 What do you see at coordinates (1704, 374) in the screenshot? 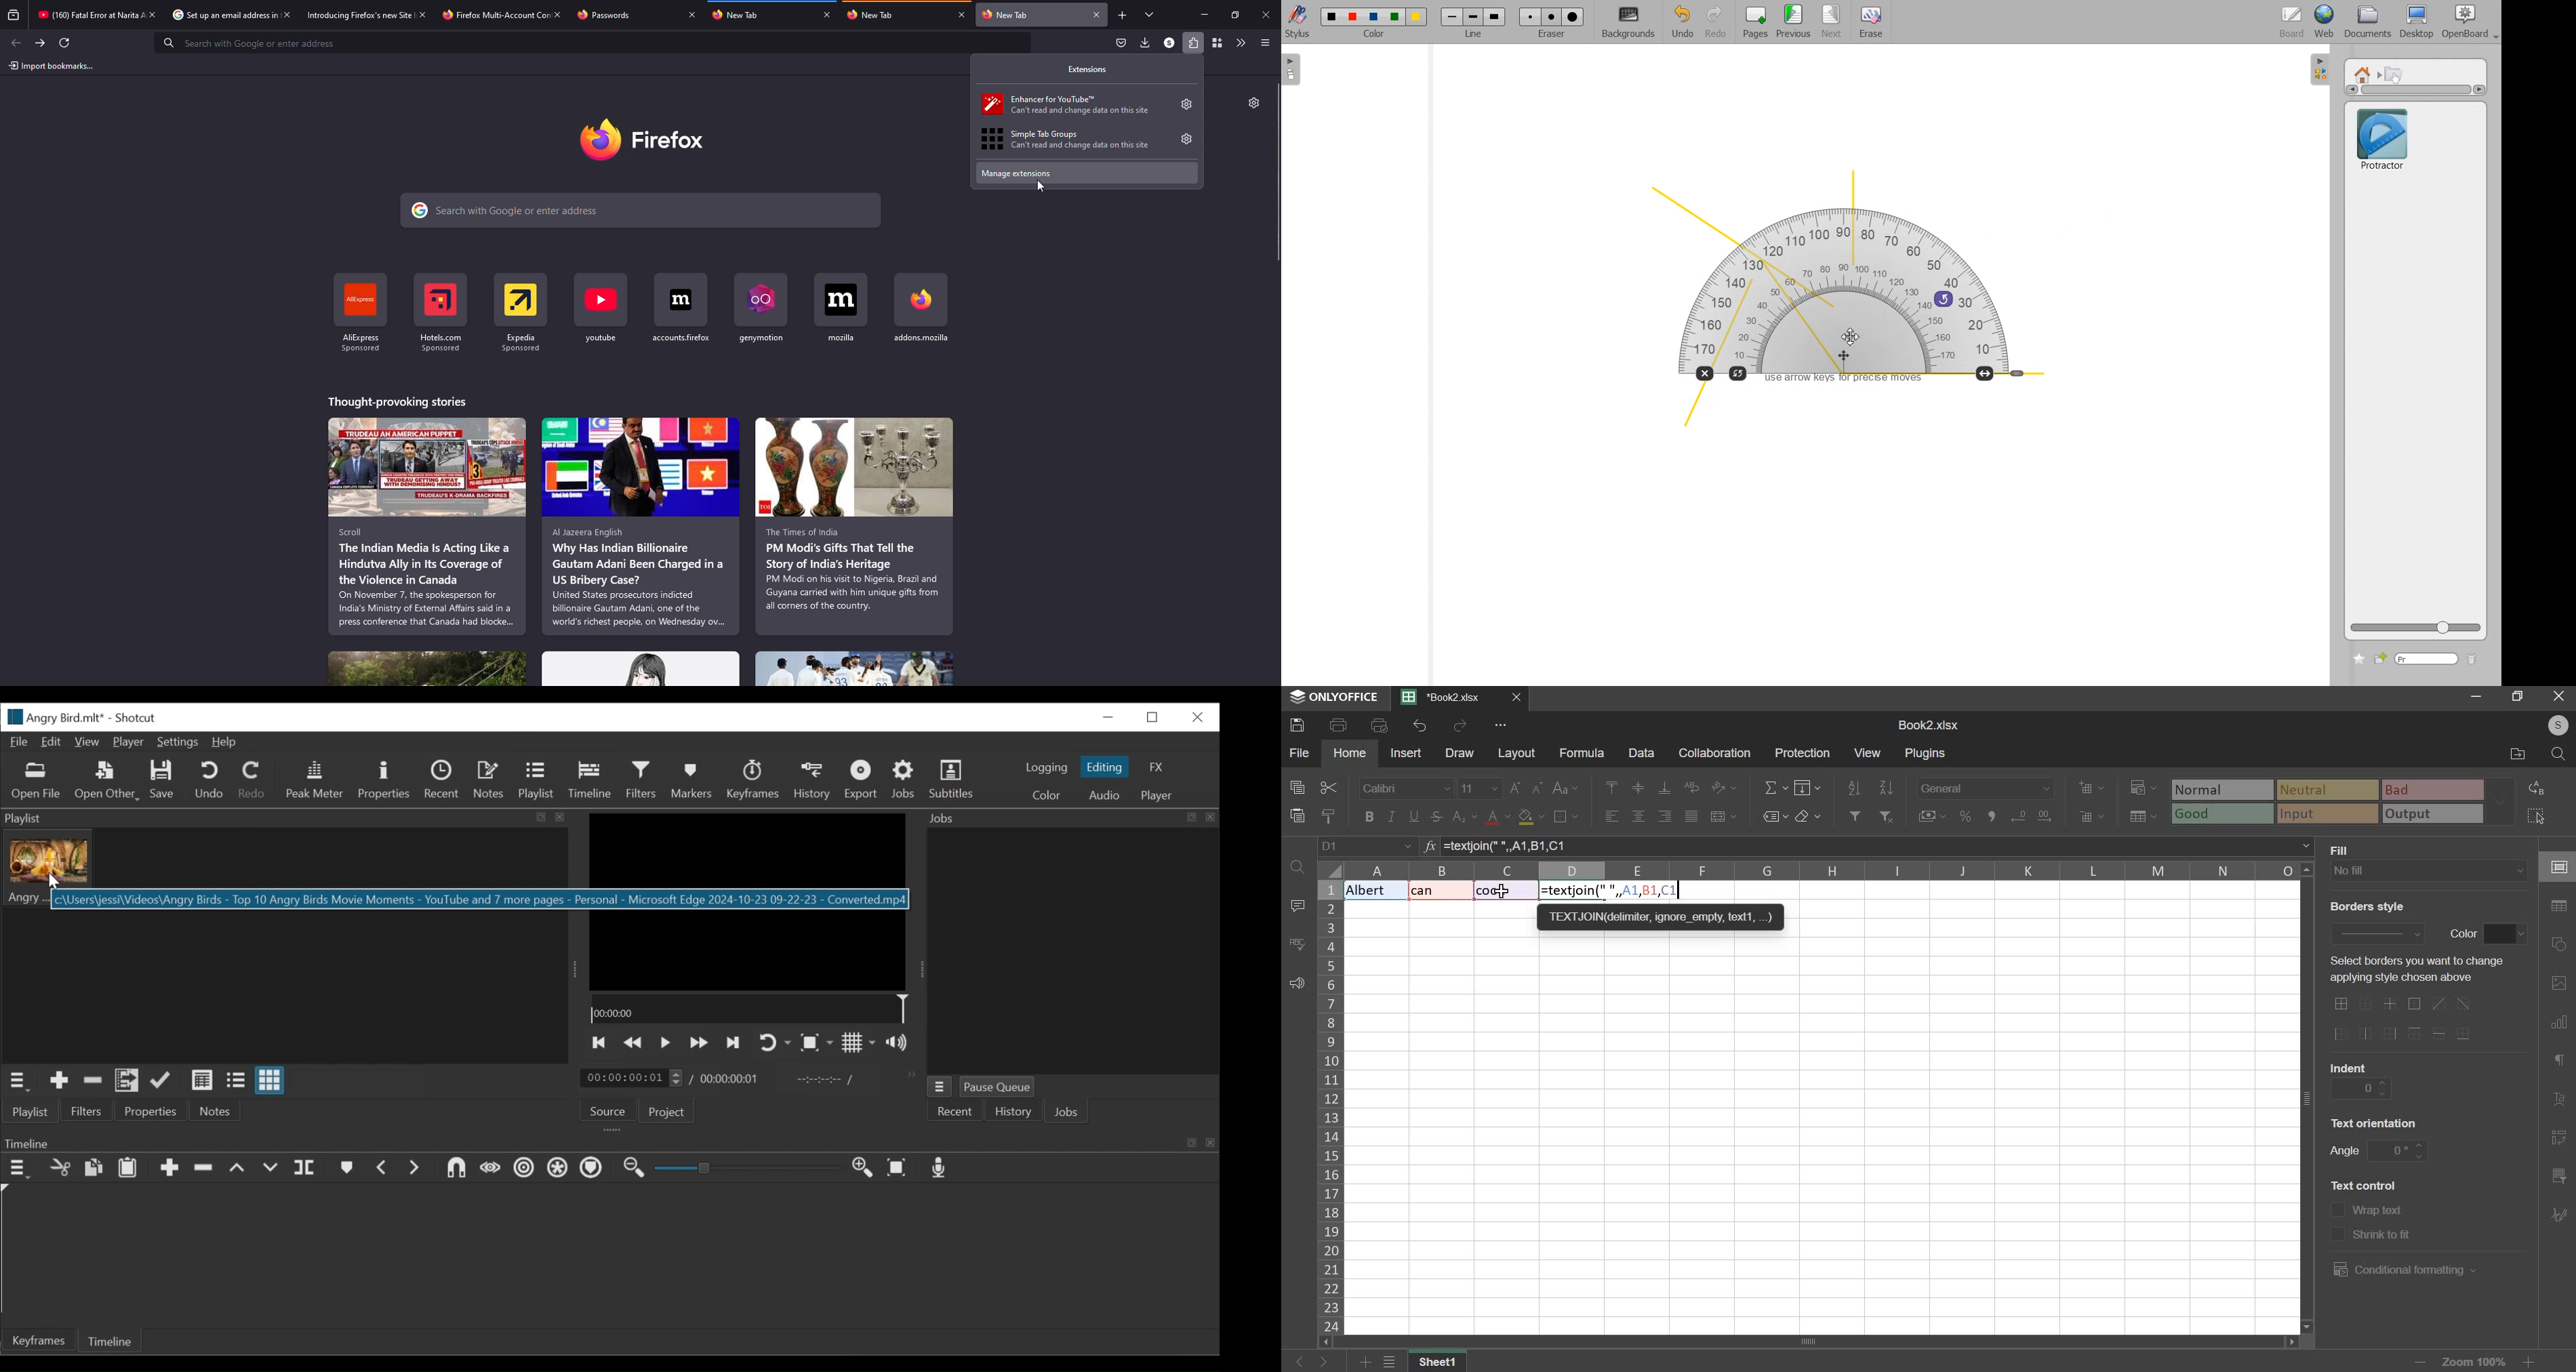
I see `Remove` at bounding box center [1704, 374].